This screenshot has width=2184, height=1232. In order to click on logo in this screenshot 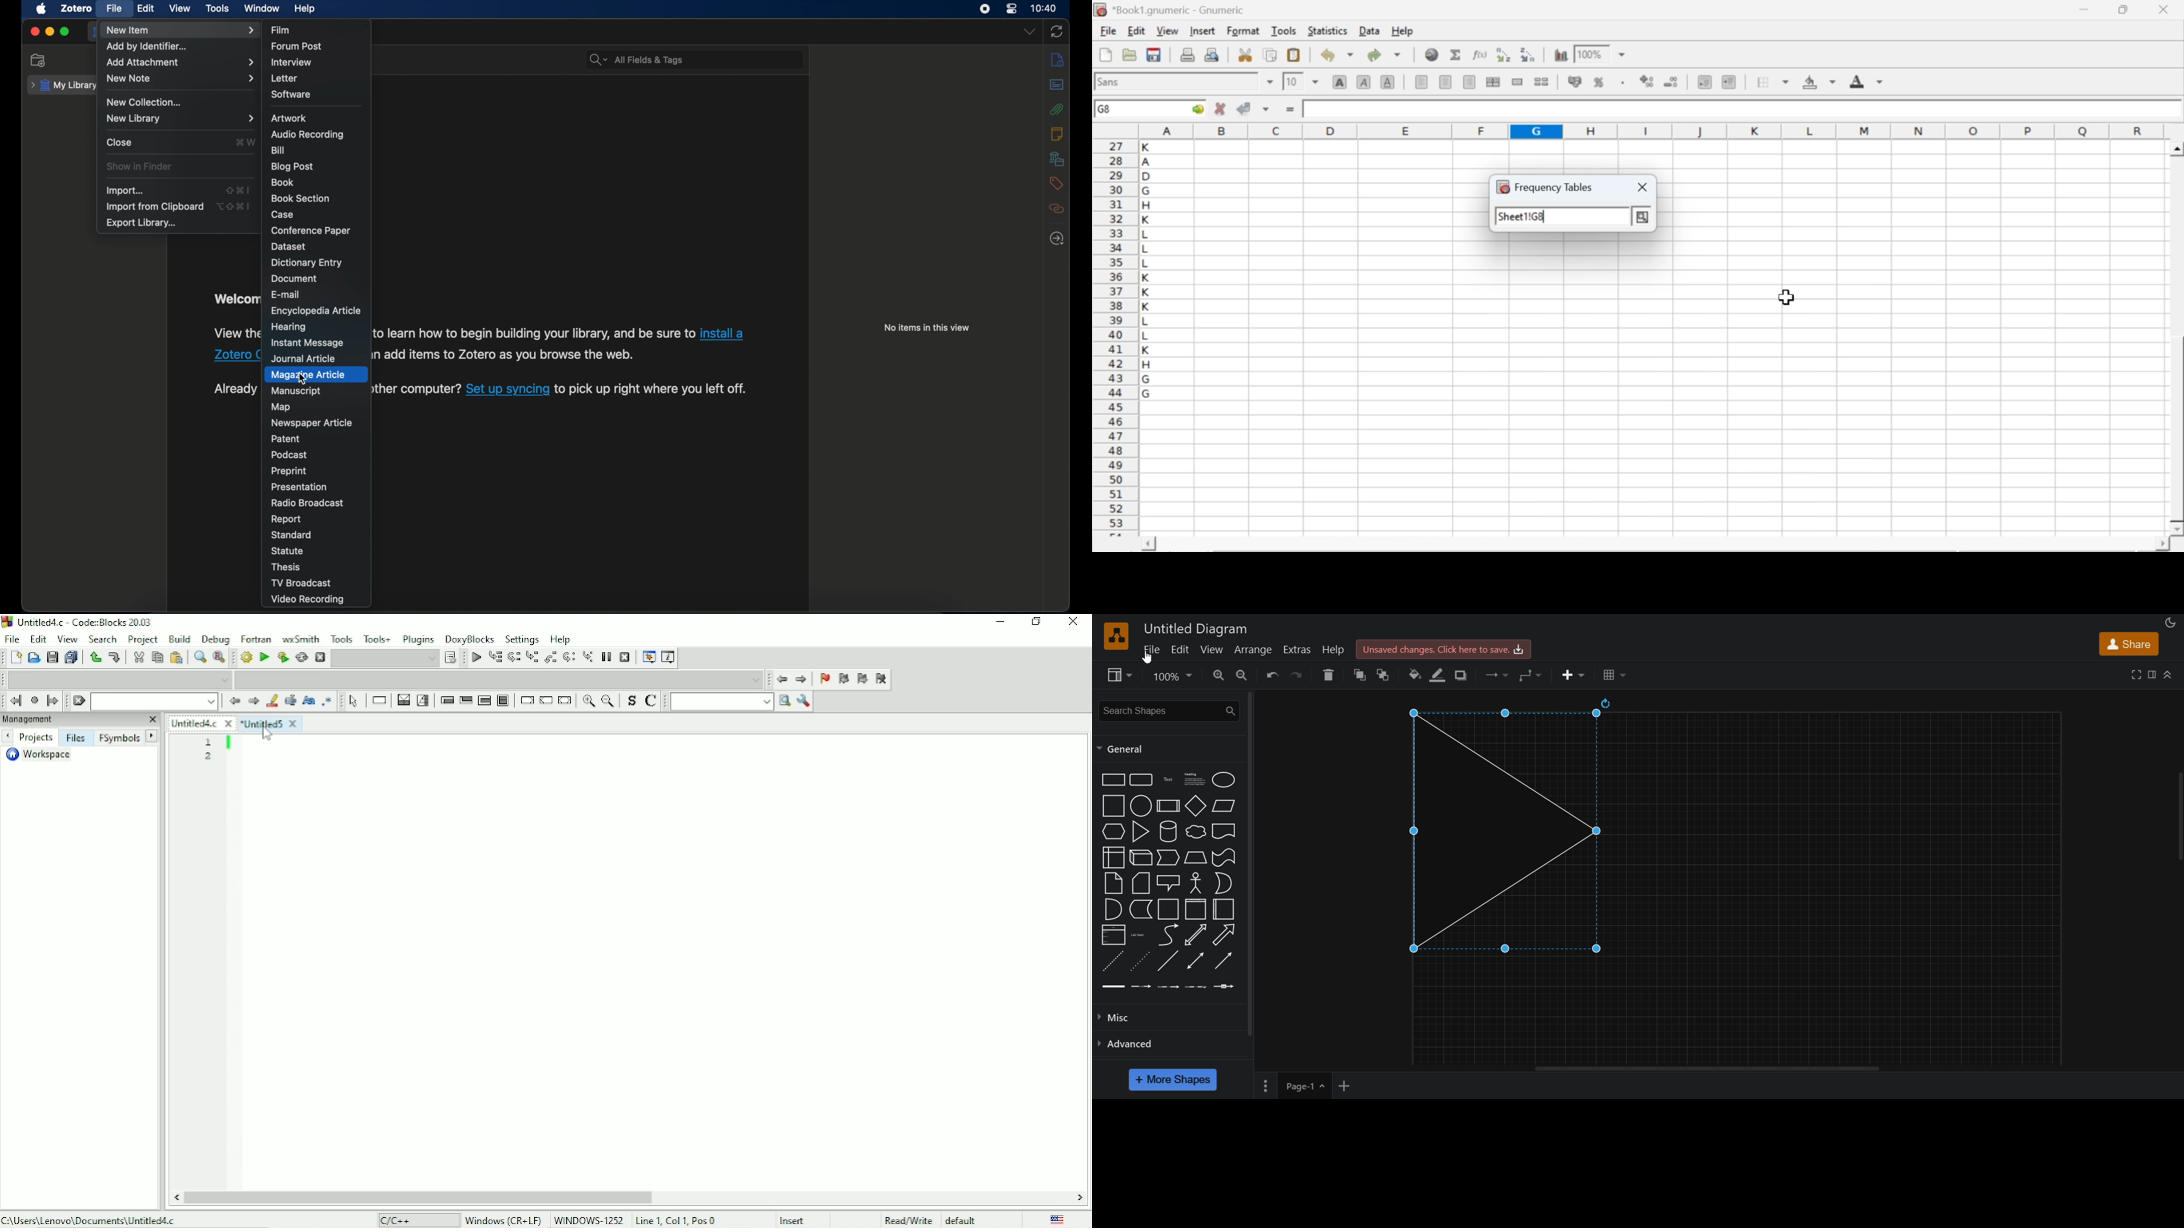, I will do `click(7, 621)`.